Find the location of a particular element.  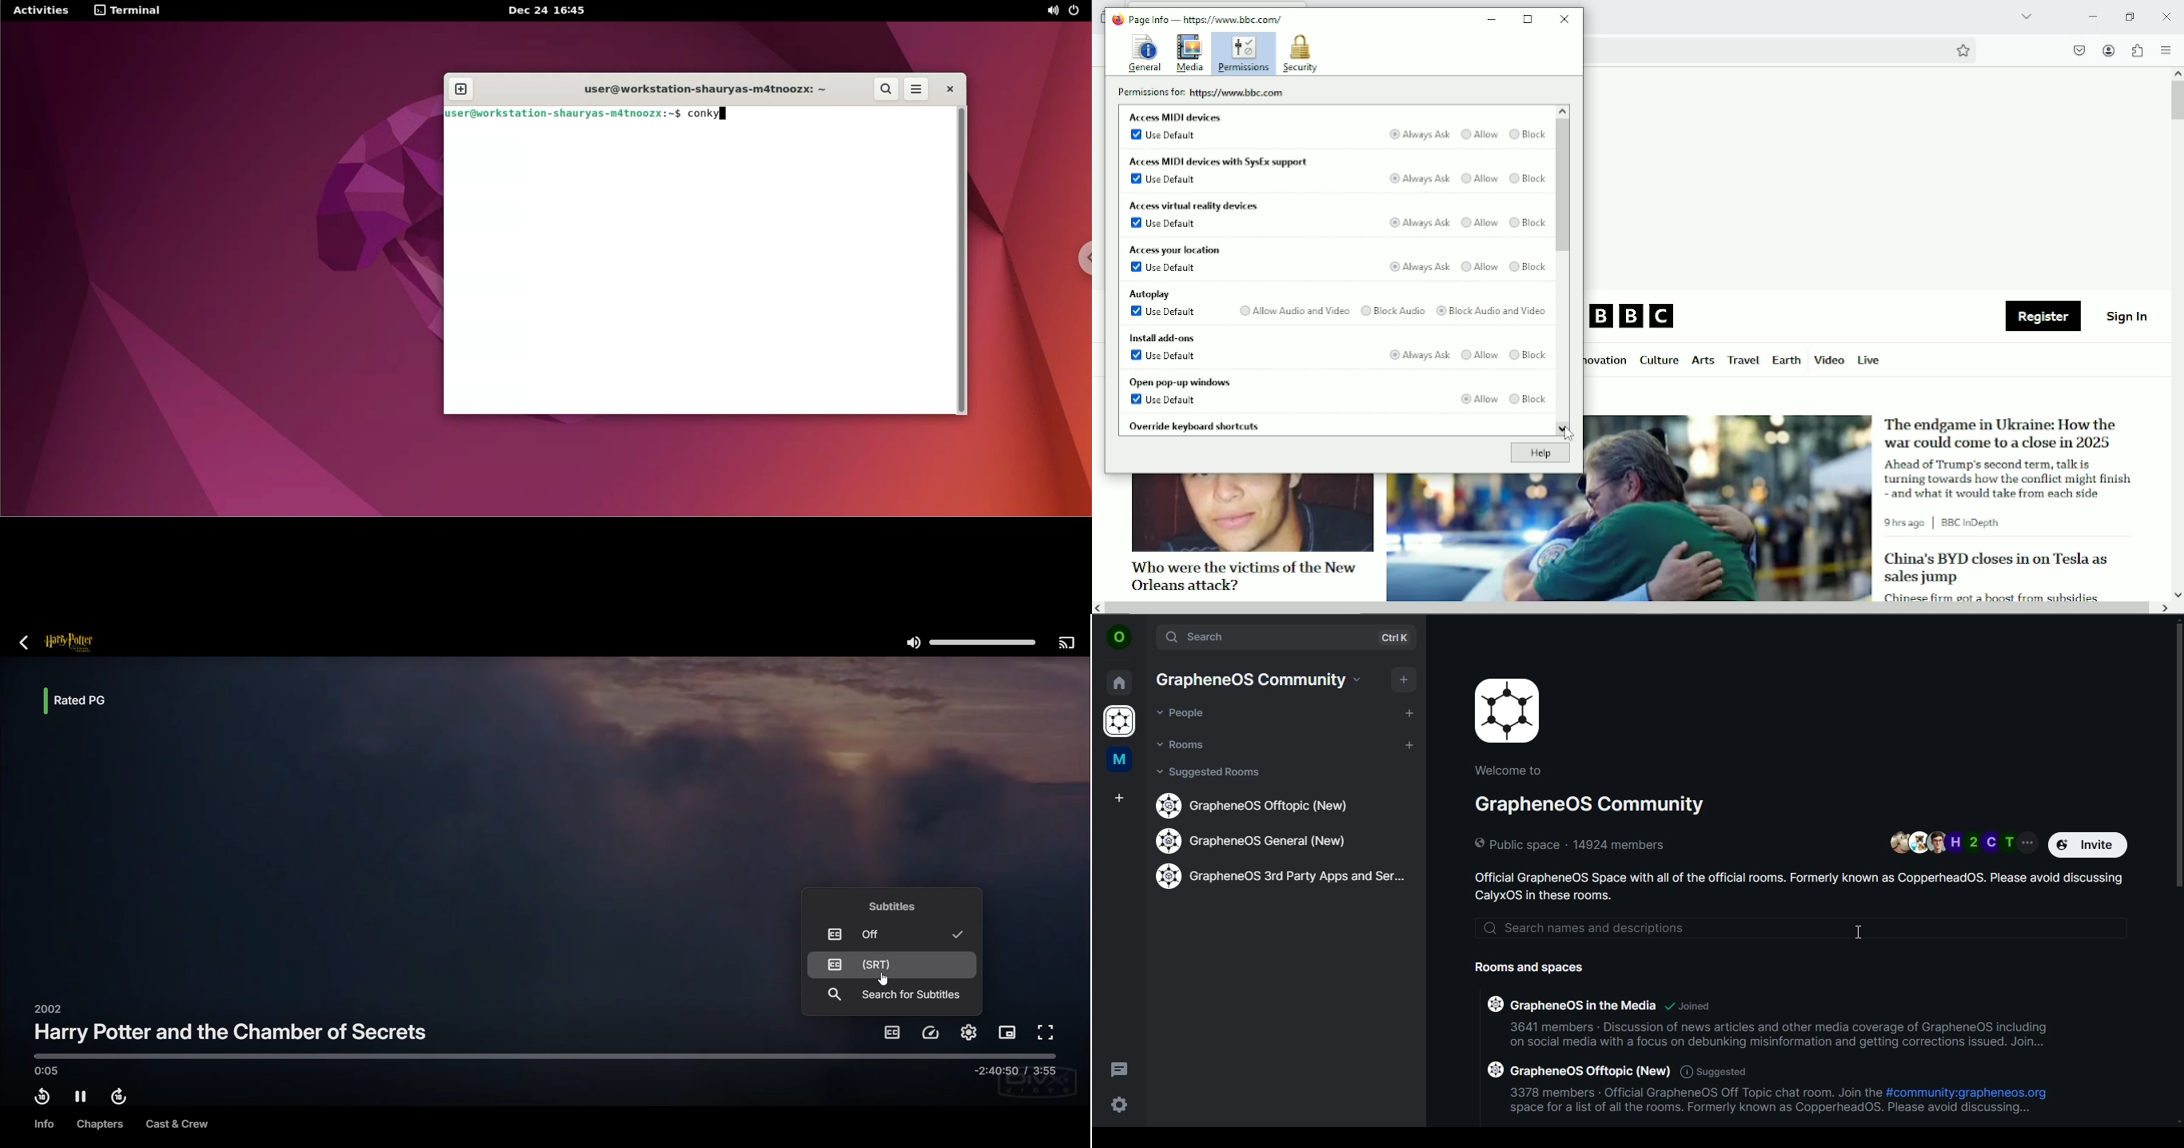

Playback Speed is located at coordinates (932, 1033).